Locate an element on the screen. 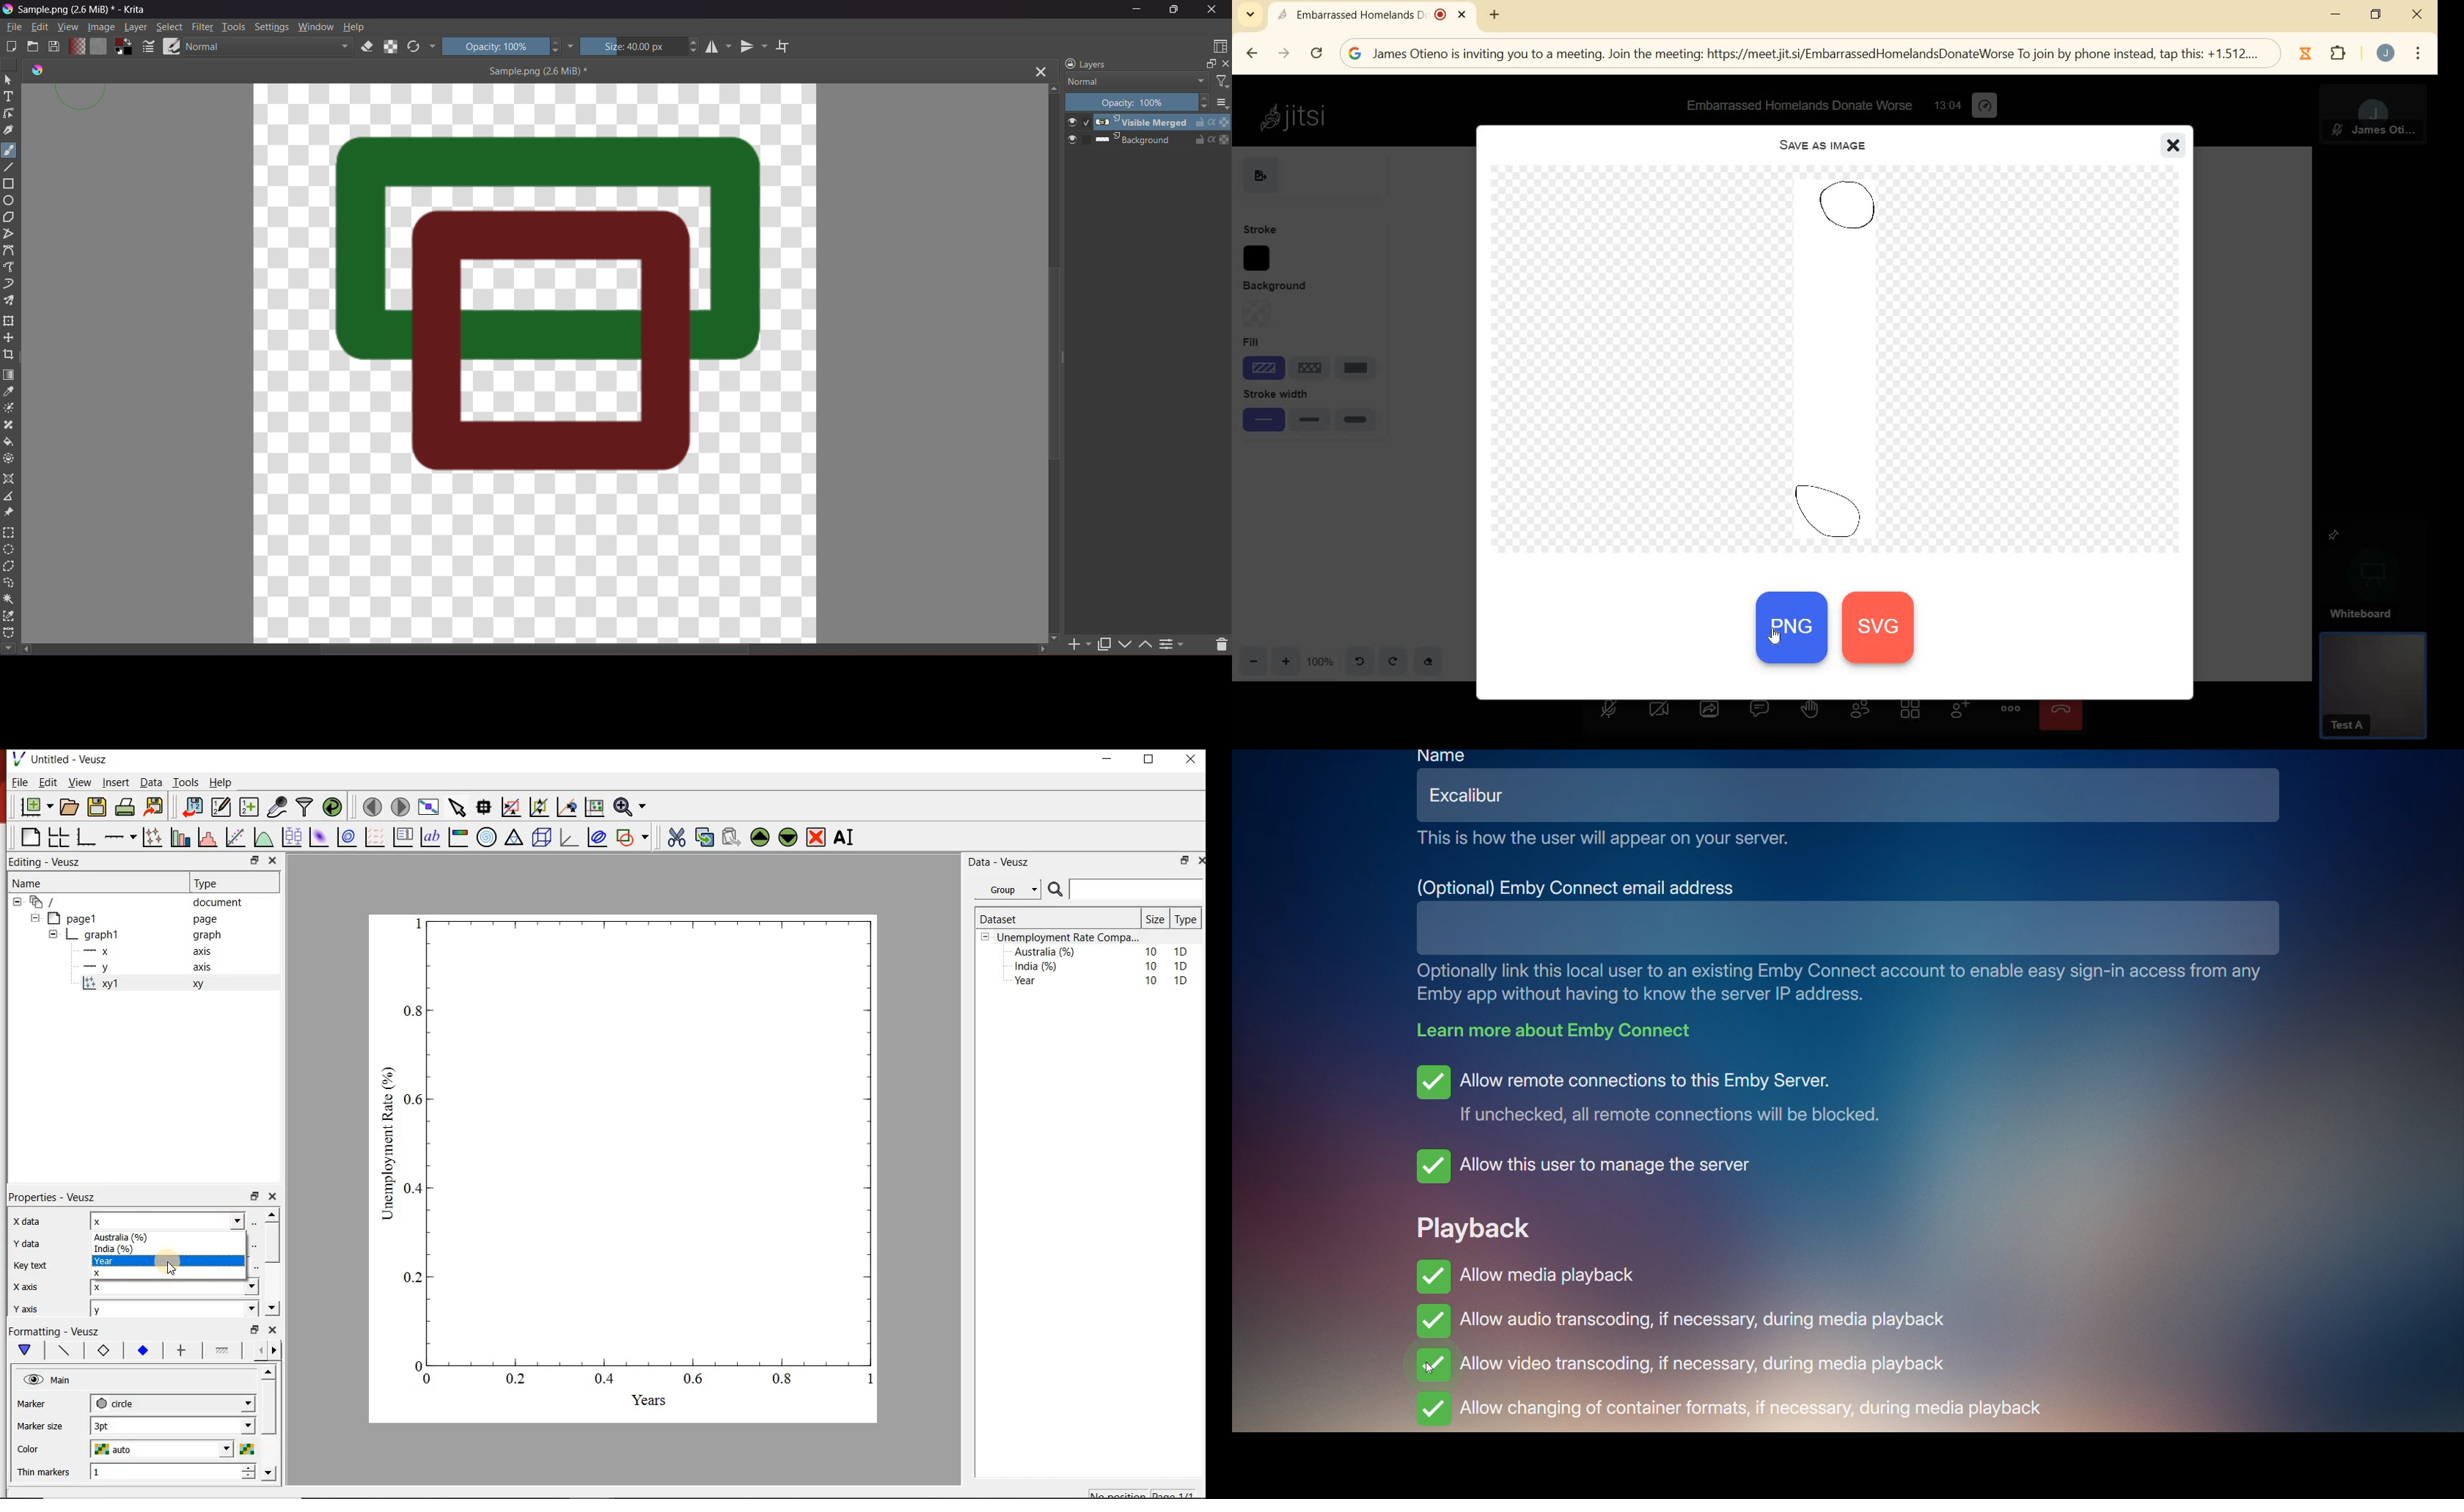 The width and height of the screenshot is (2464, 1512). Variable Merged is located at coordinates (1149, 123).